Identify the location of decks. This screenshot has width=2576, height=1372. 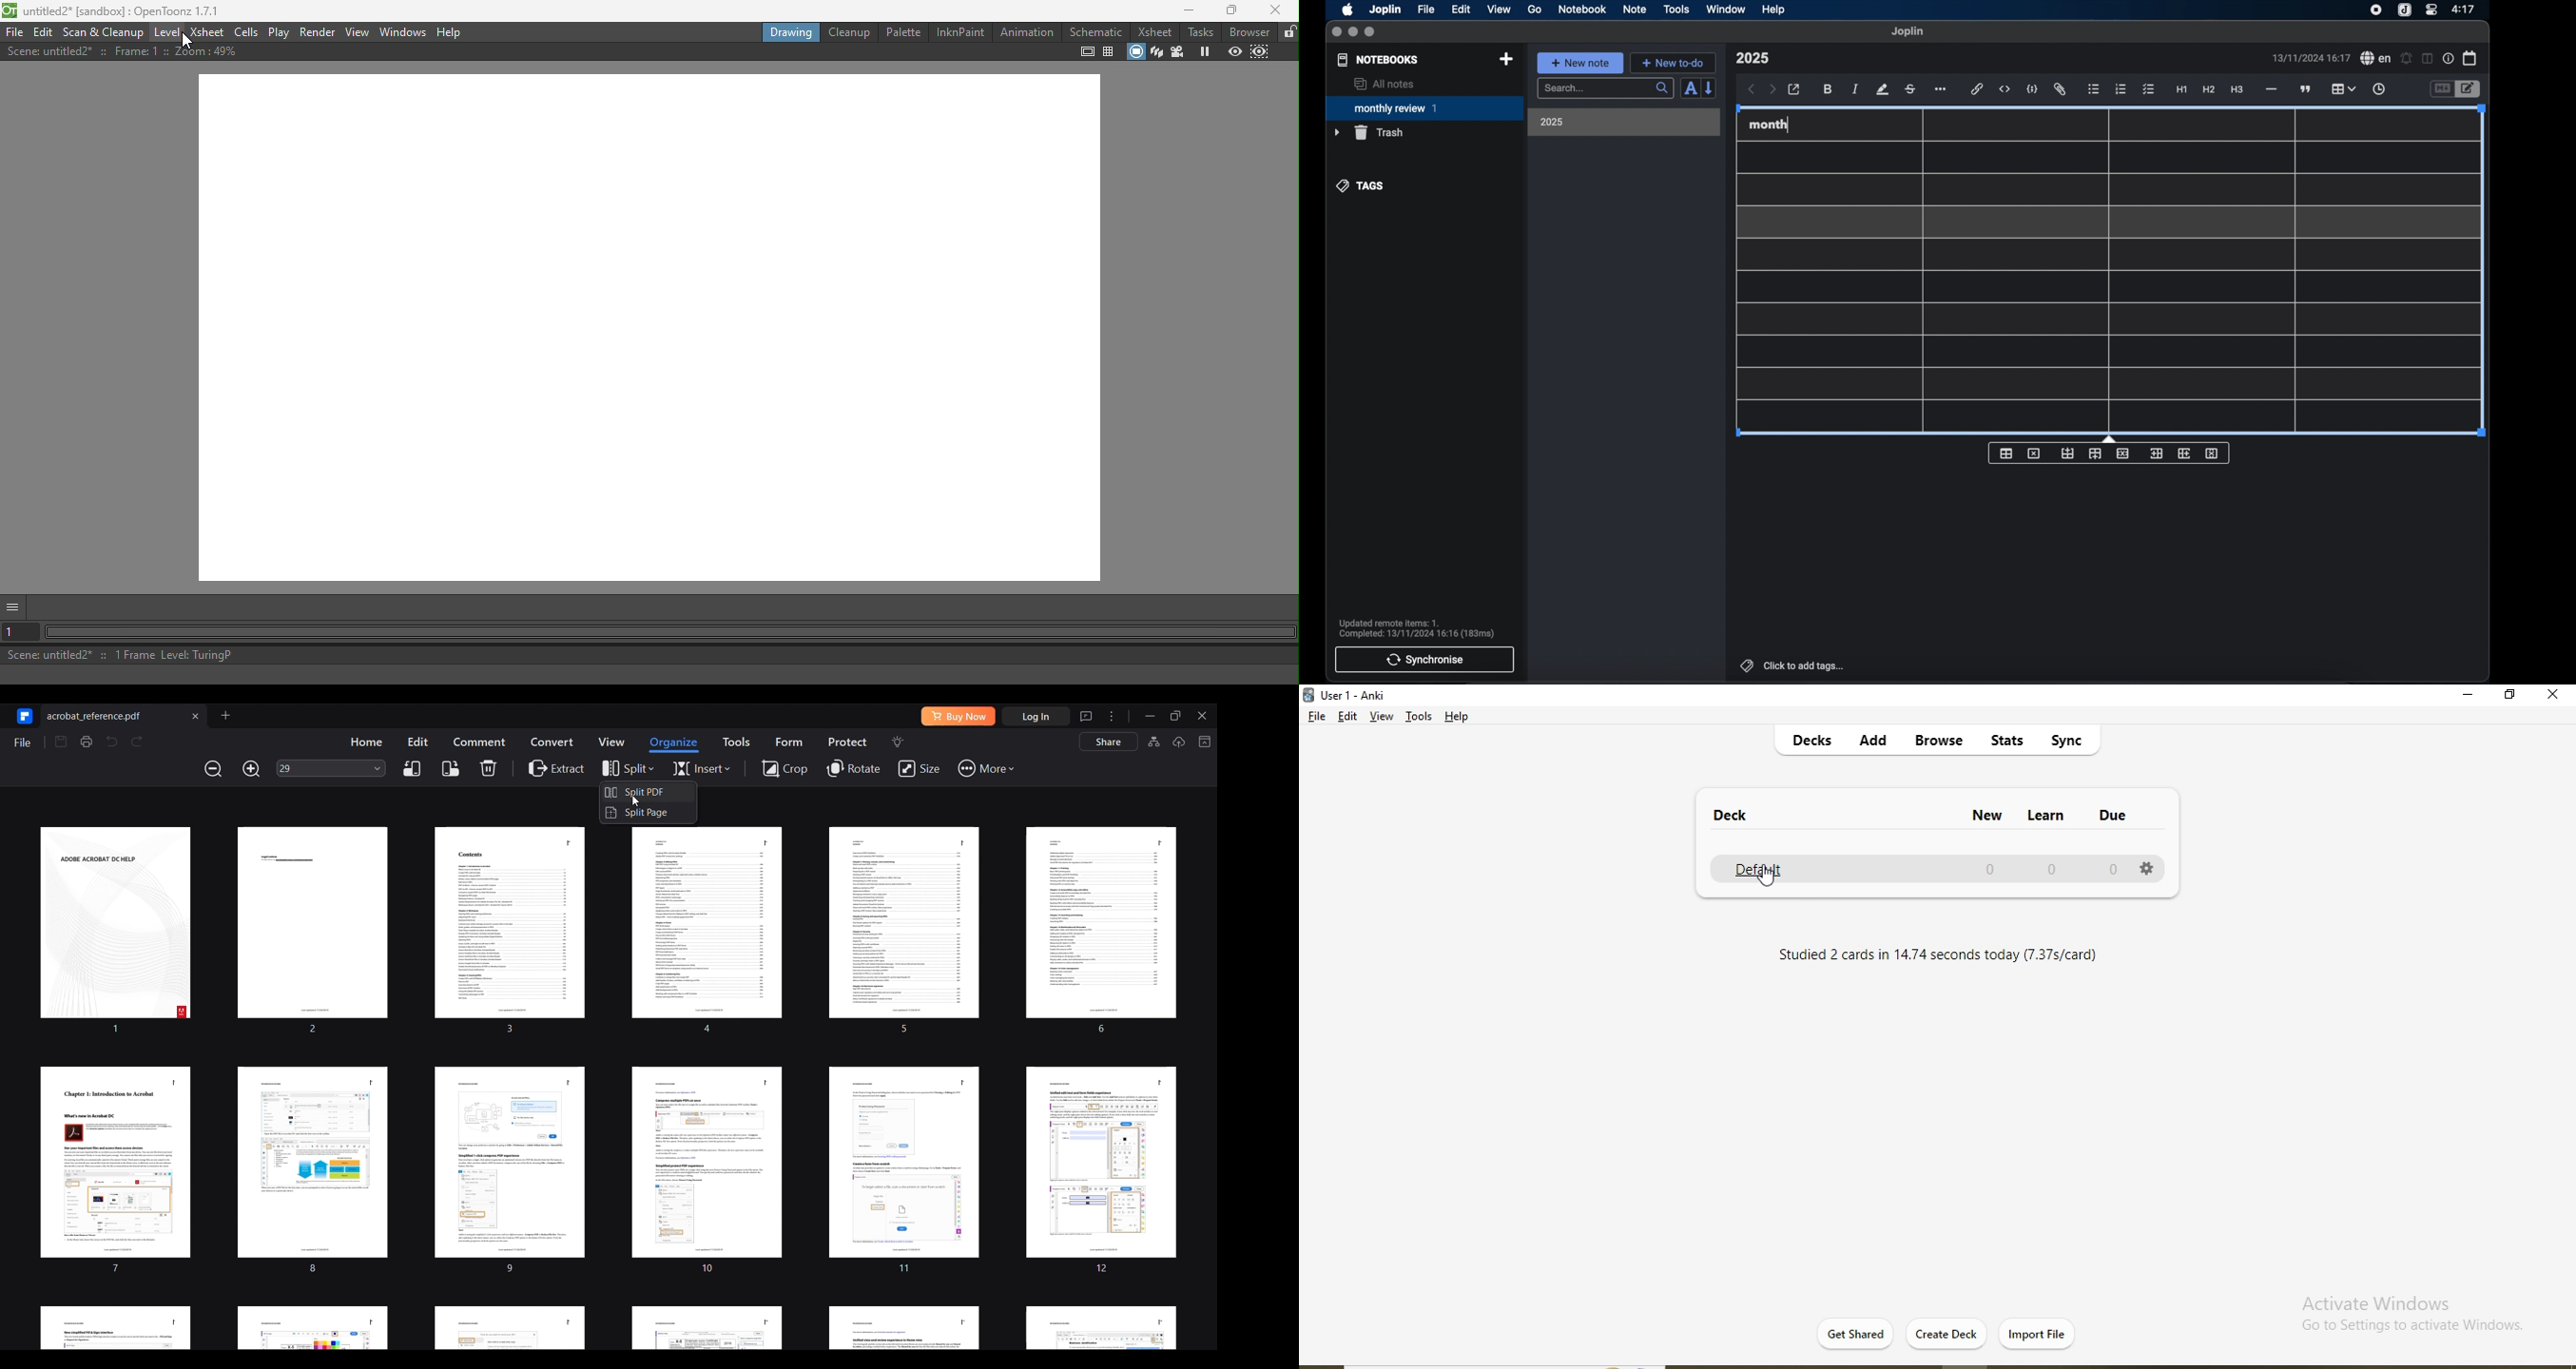
(1815, 743).